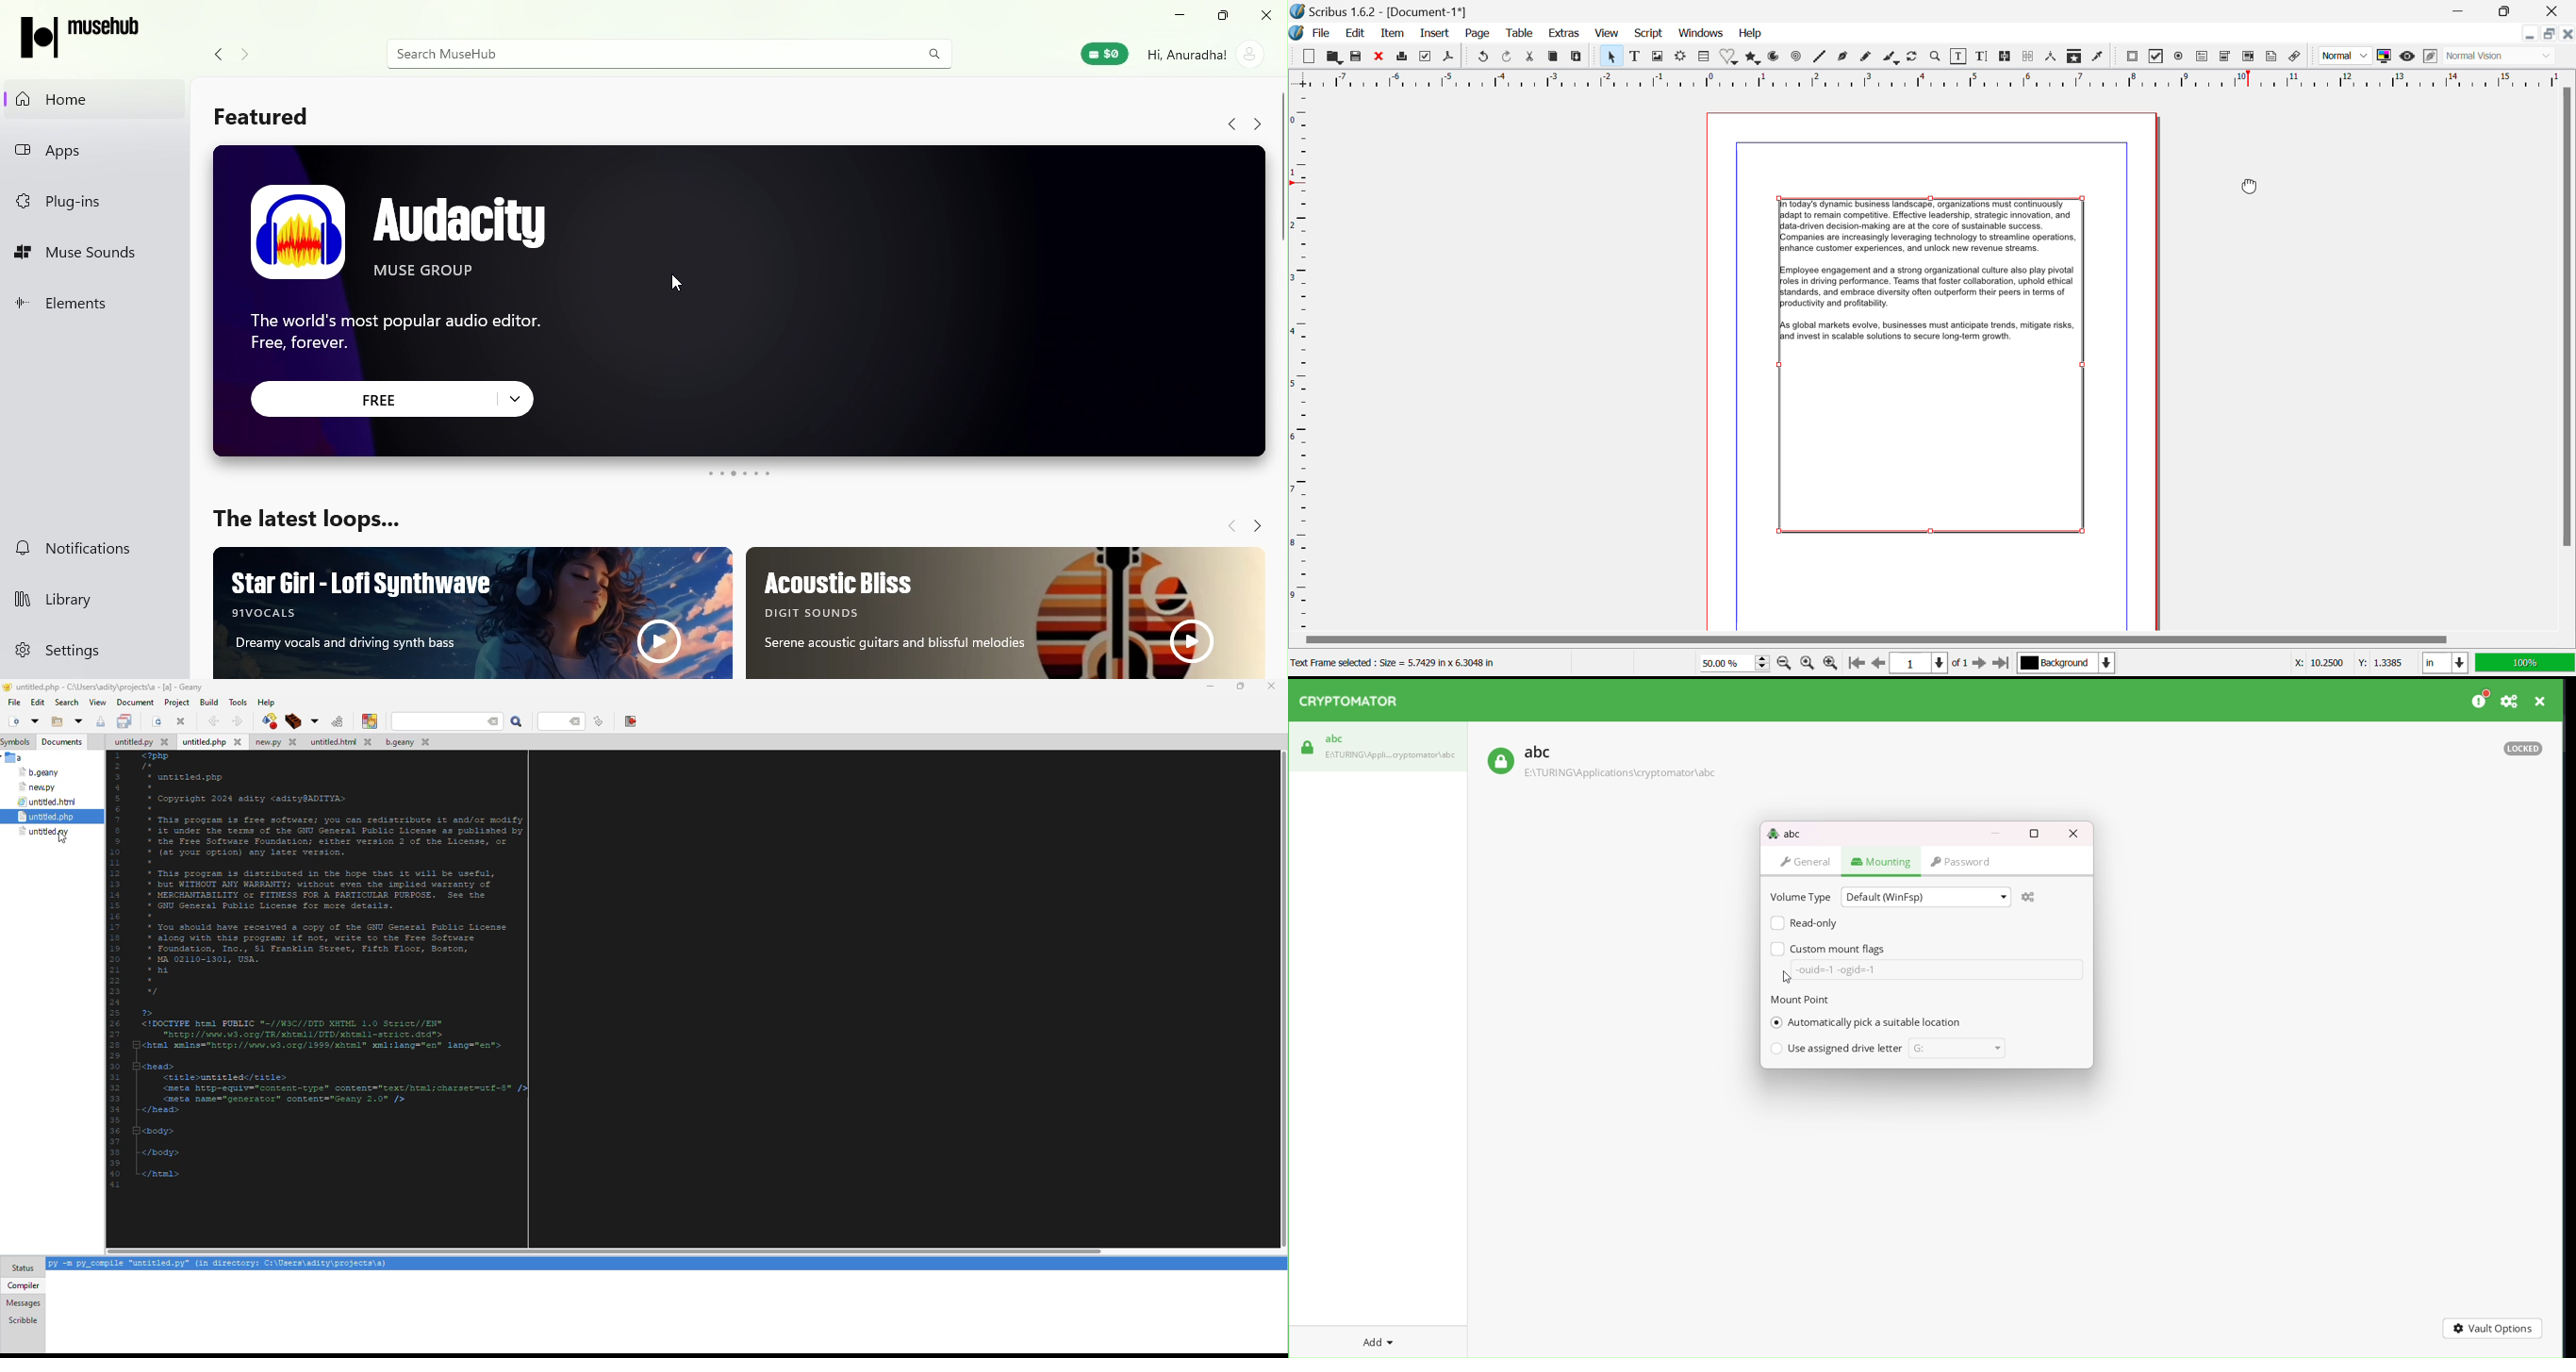 Image resolution: width=2576 pixels, height=1372 pixels. I want to click on Close, so click(2553, 11).